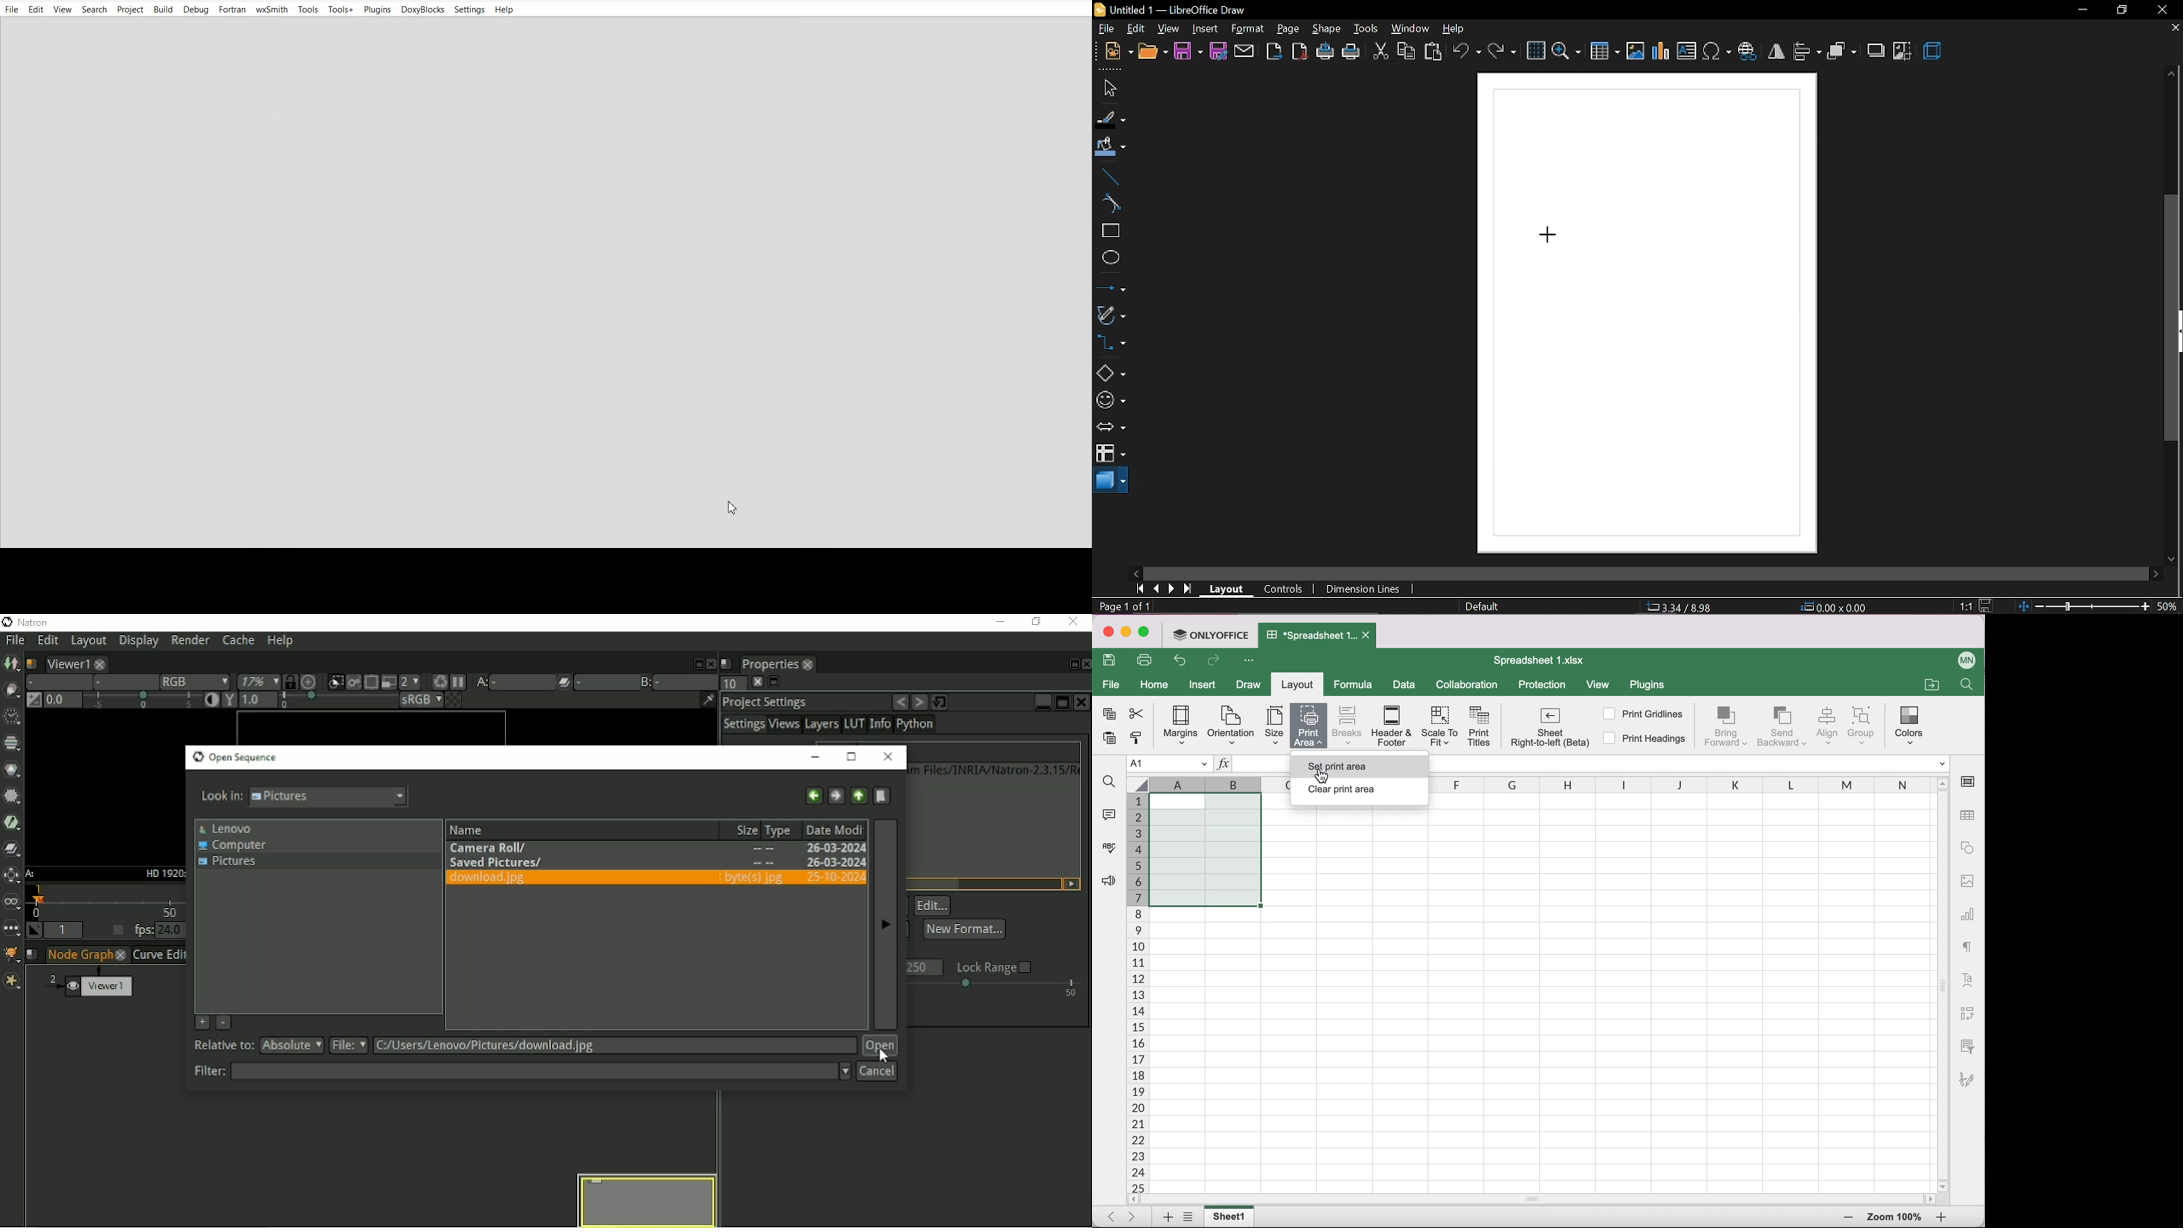  Describe the element at coordinates (1205, 29) in the screenshot. I see `Insert` at that location.